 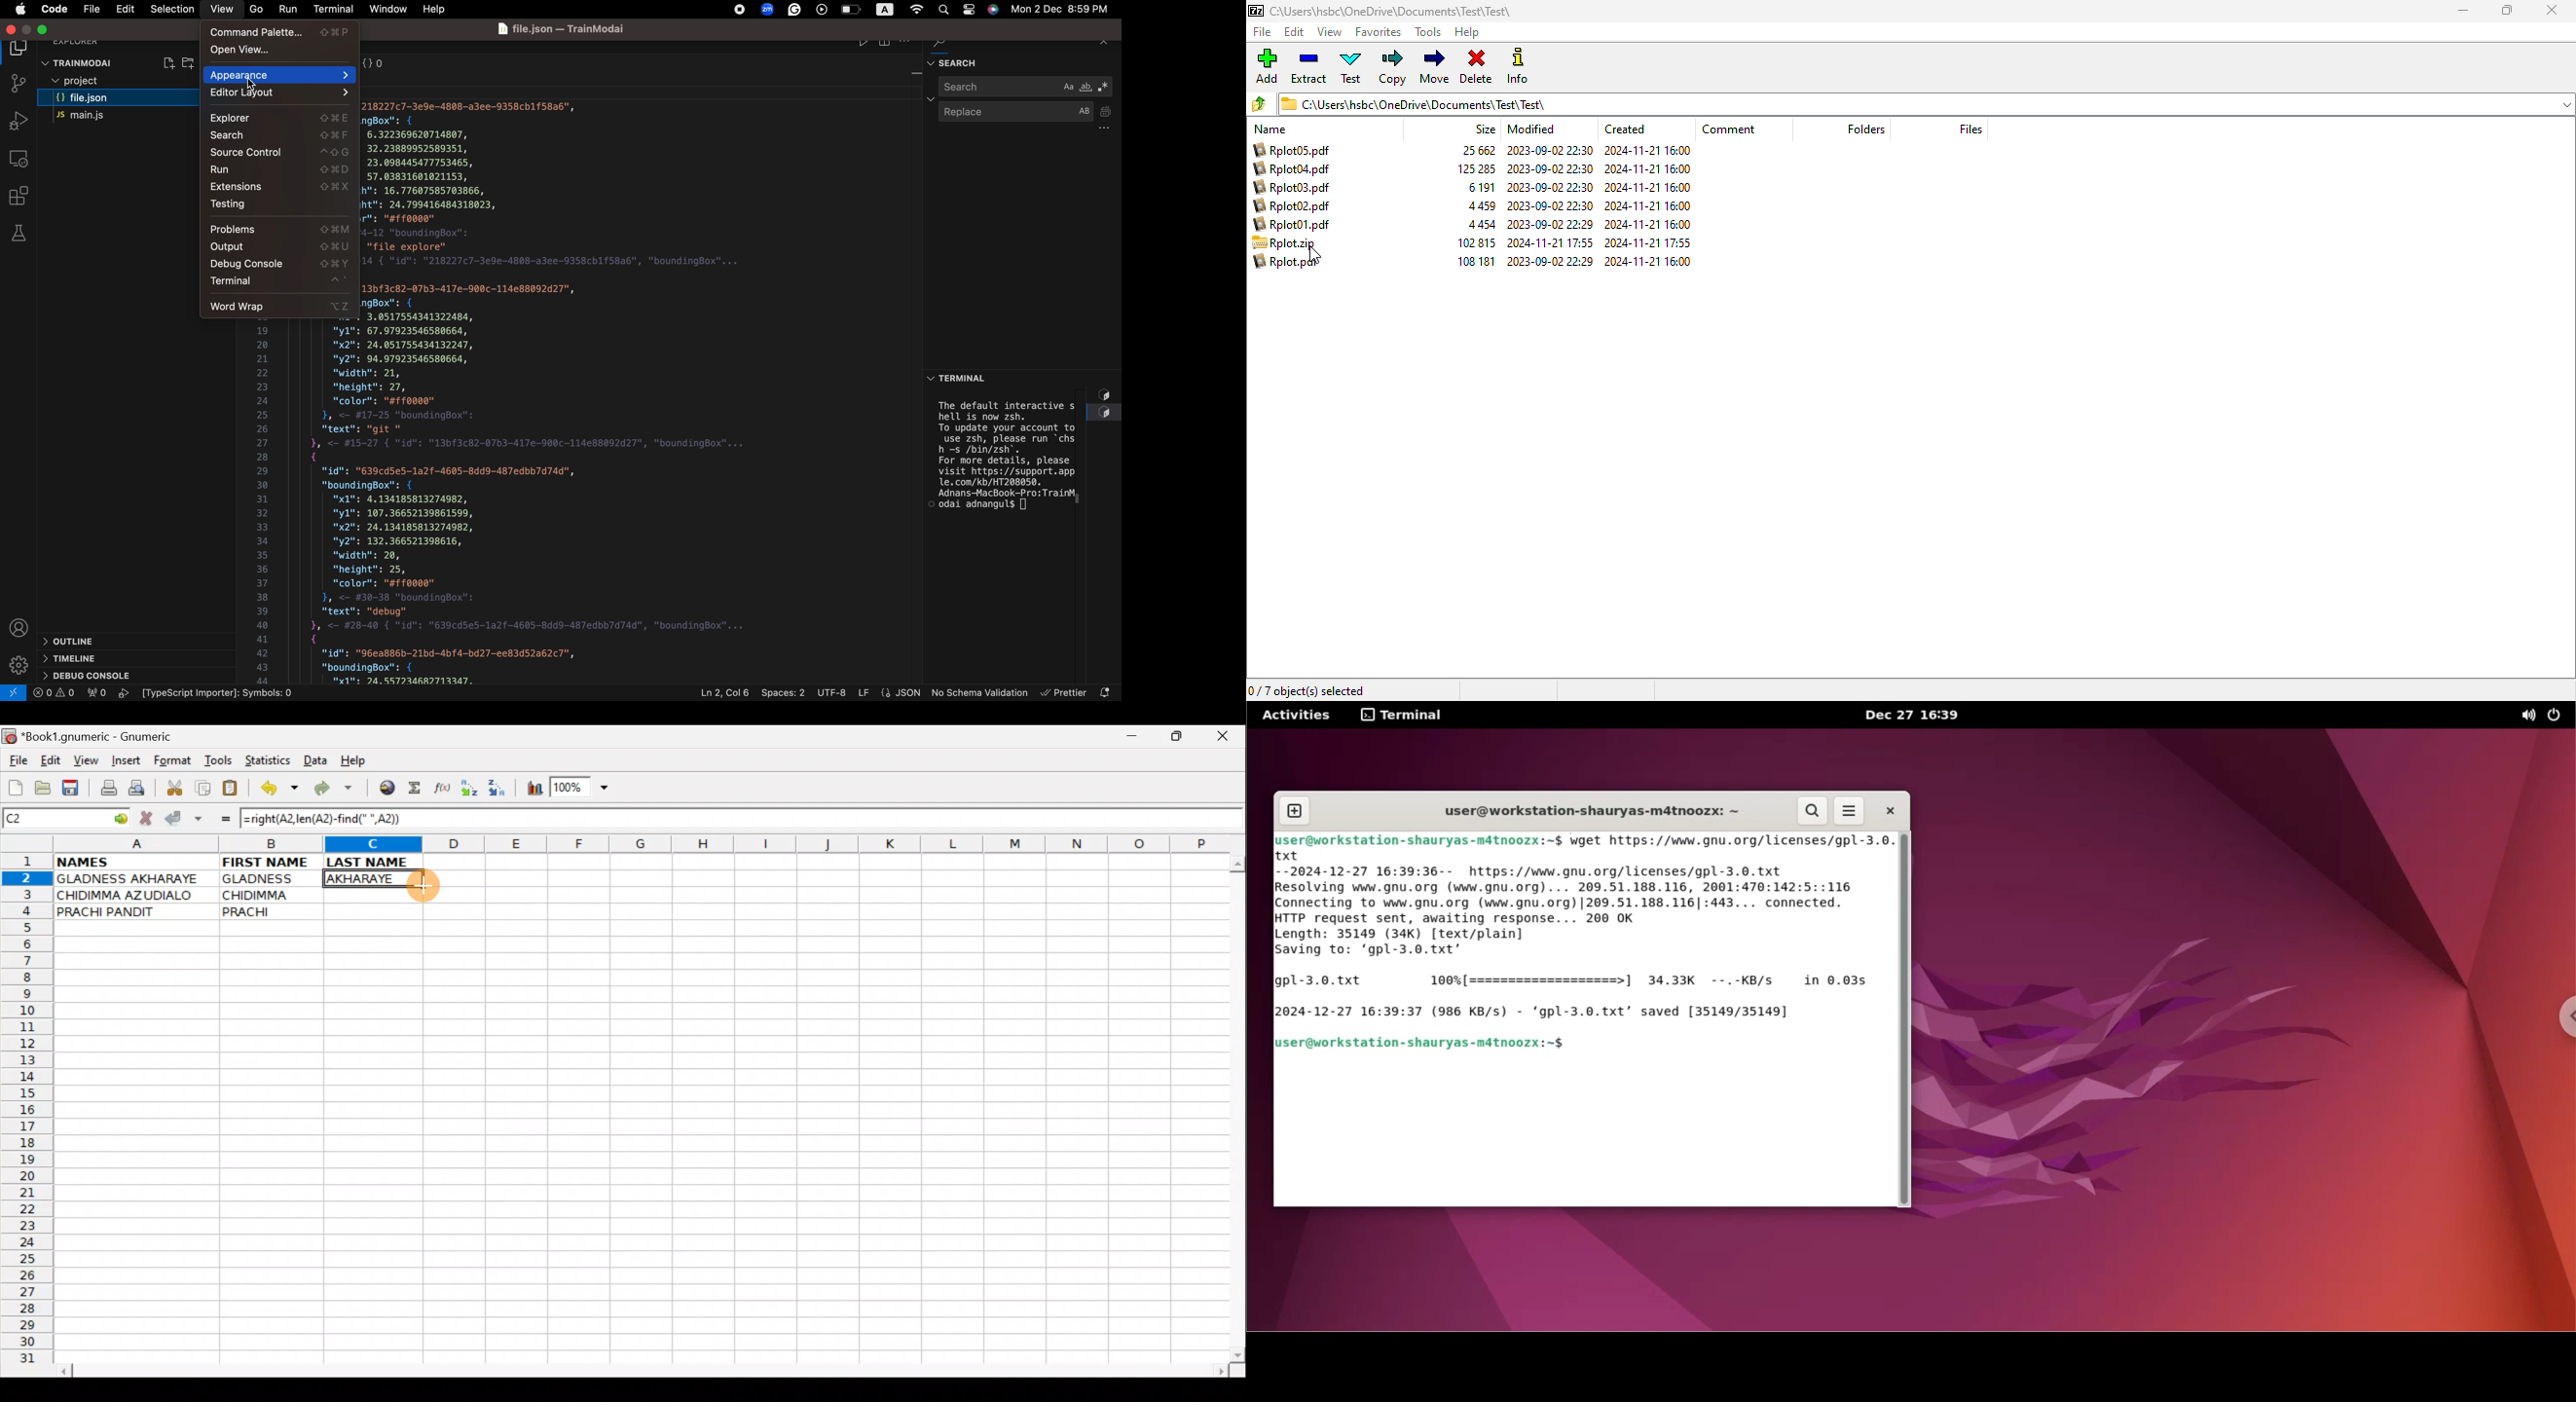 I want to click on Help, so click(x=354, y=761).